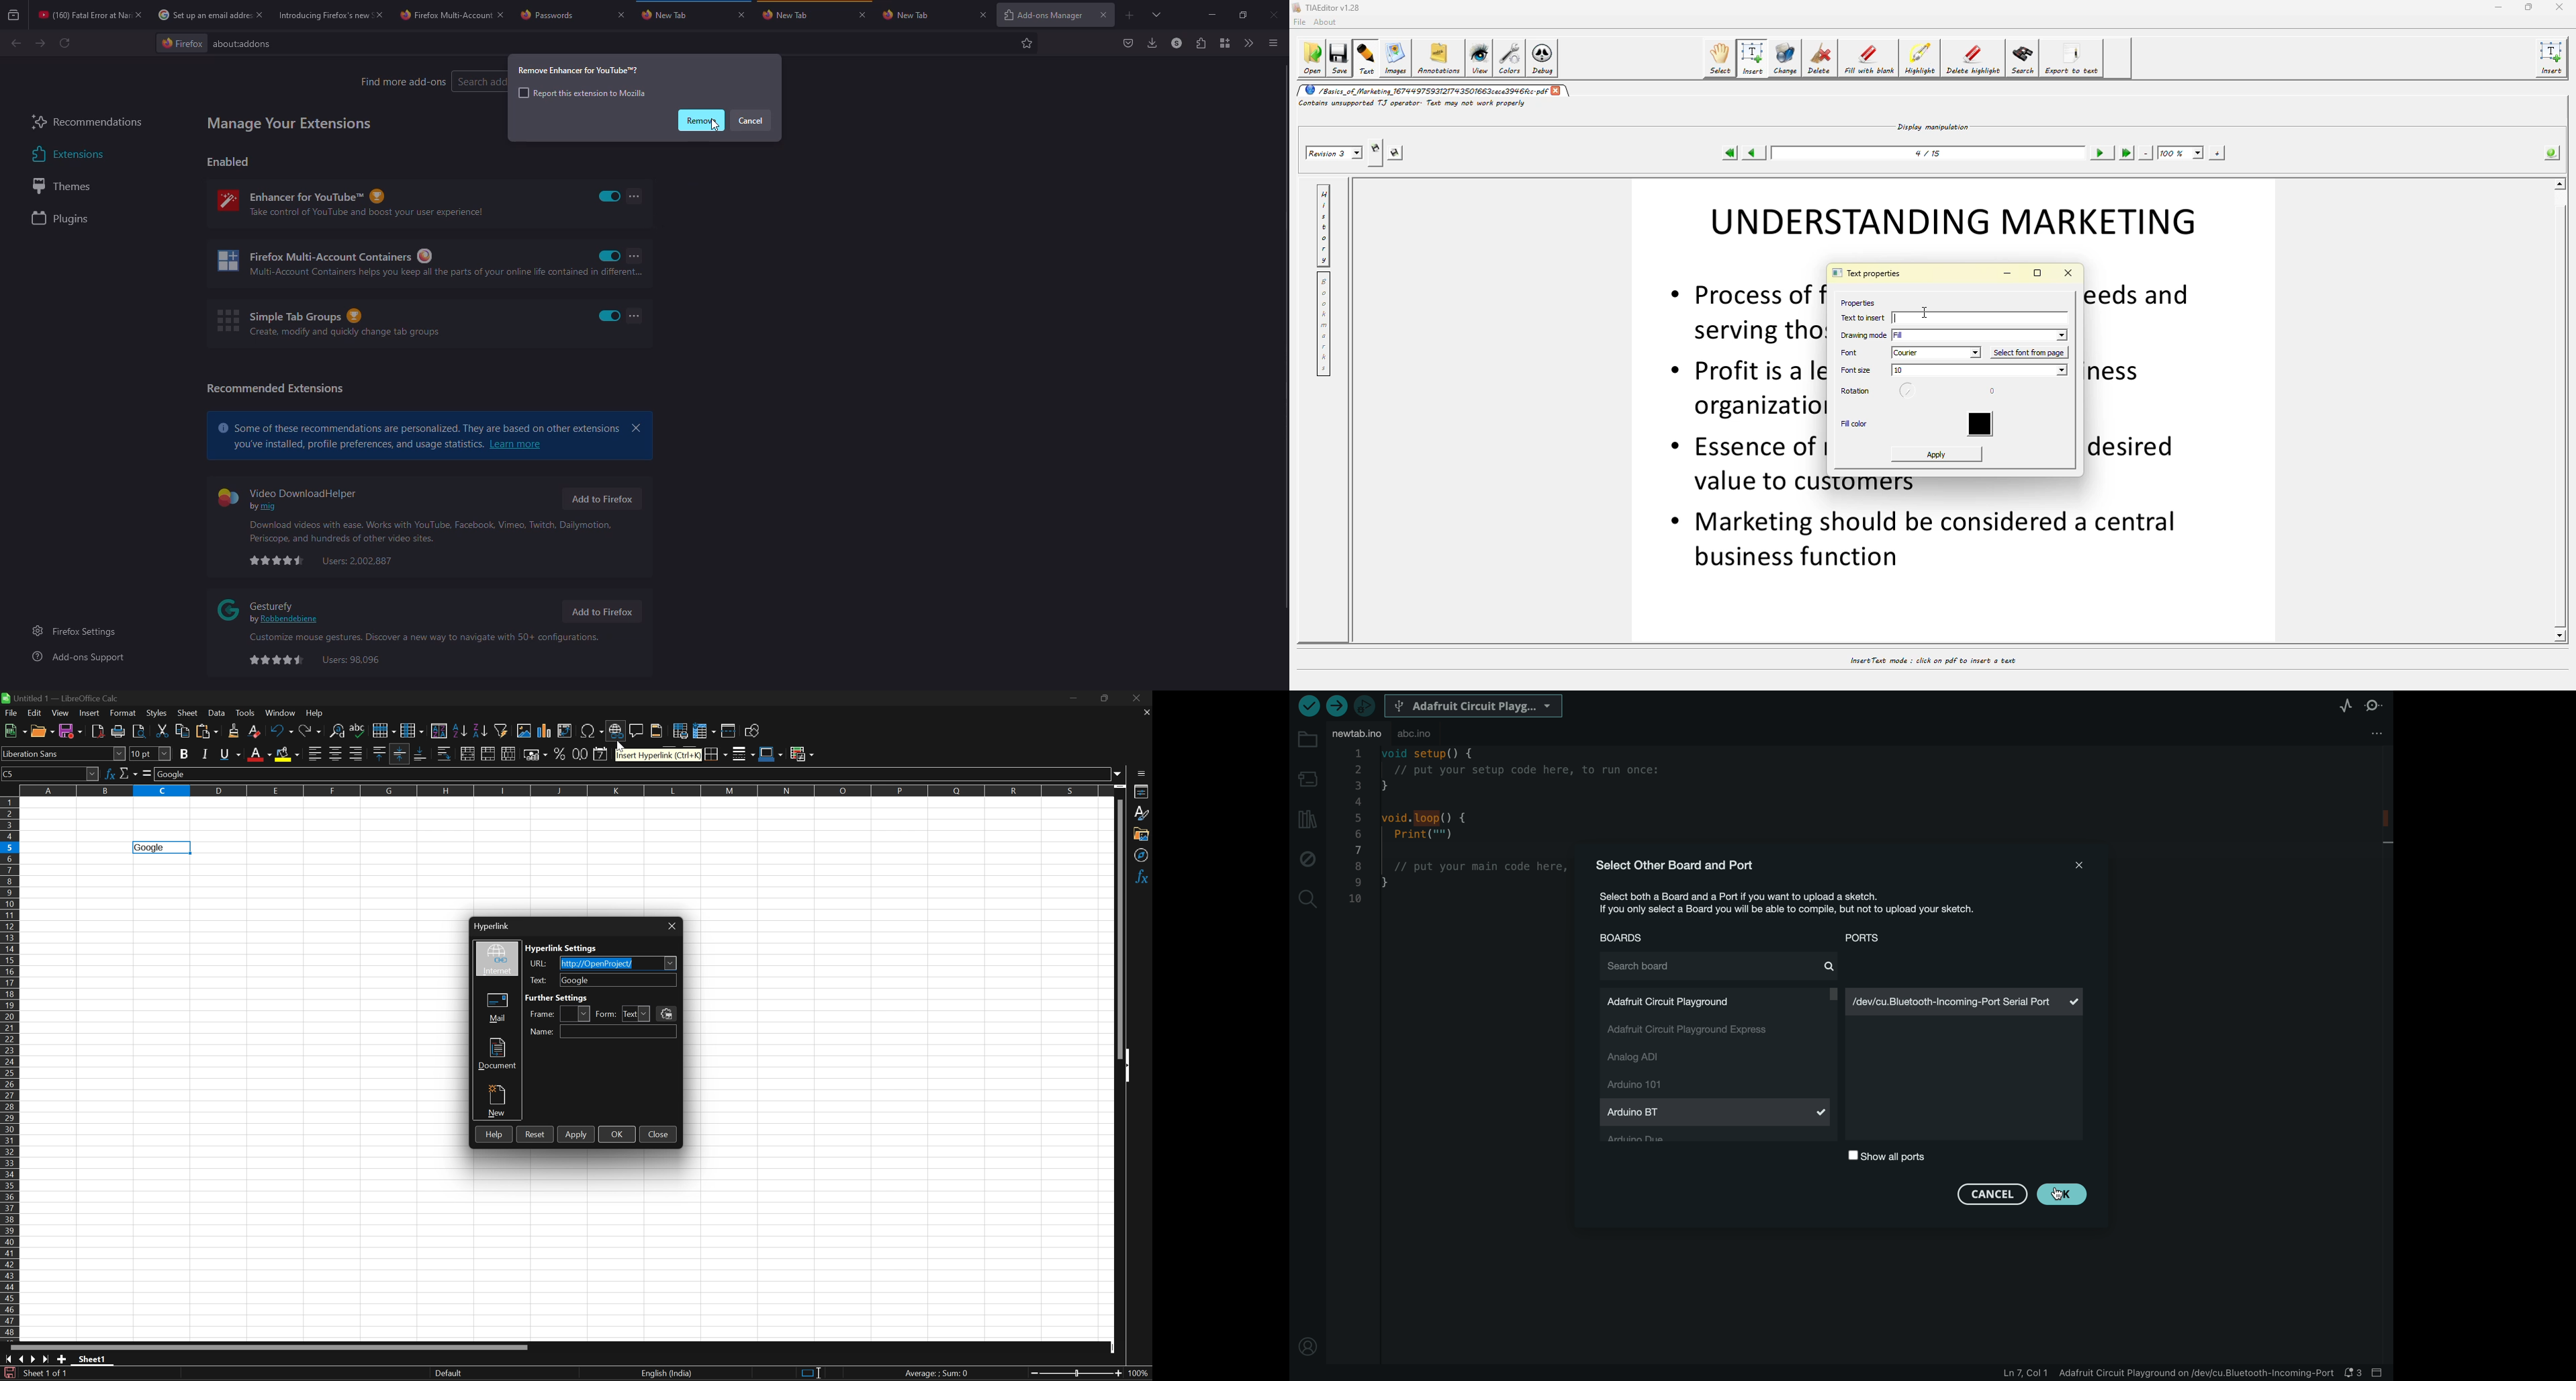 This screenshot has height=1400, width=2576. Describe the element at coordinates (728, 731) in the screenshot. I see `Split window` at that location.